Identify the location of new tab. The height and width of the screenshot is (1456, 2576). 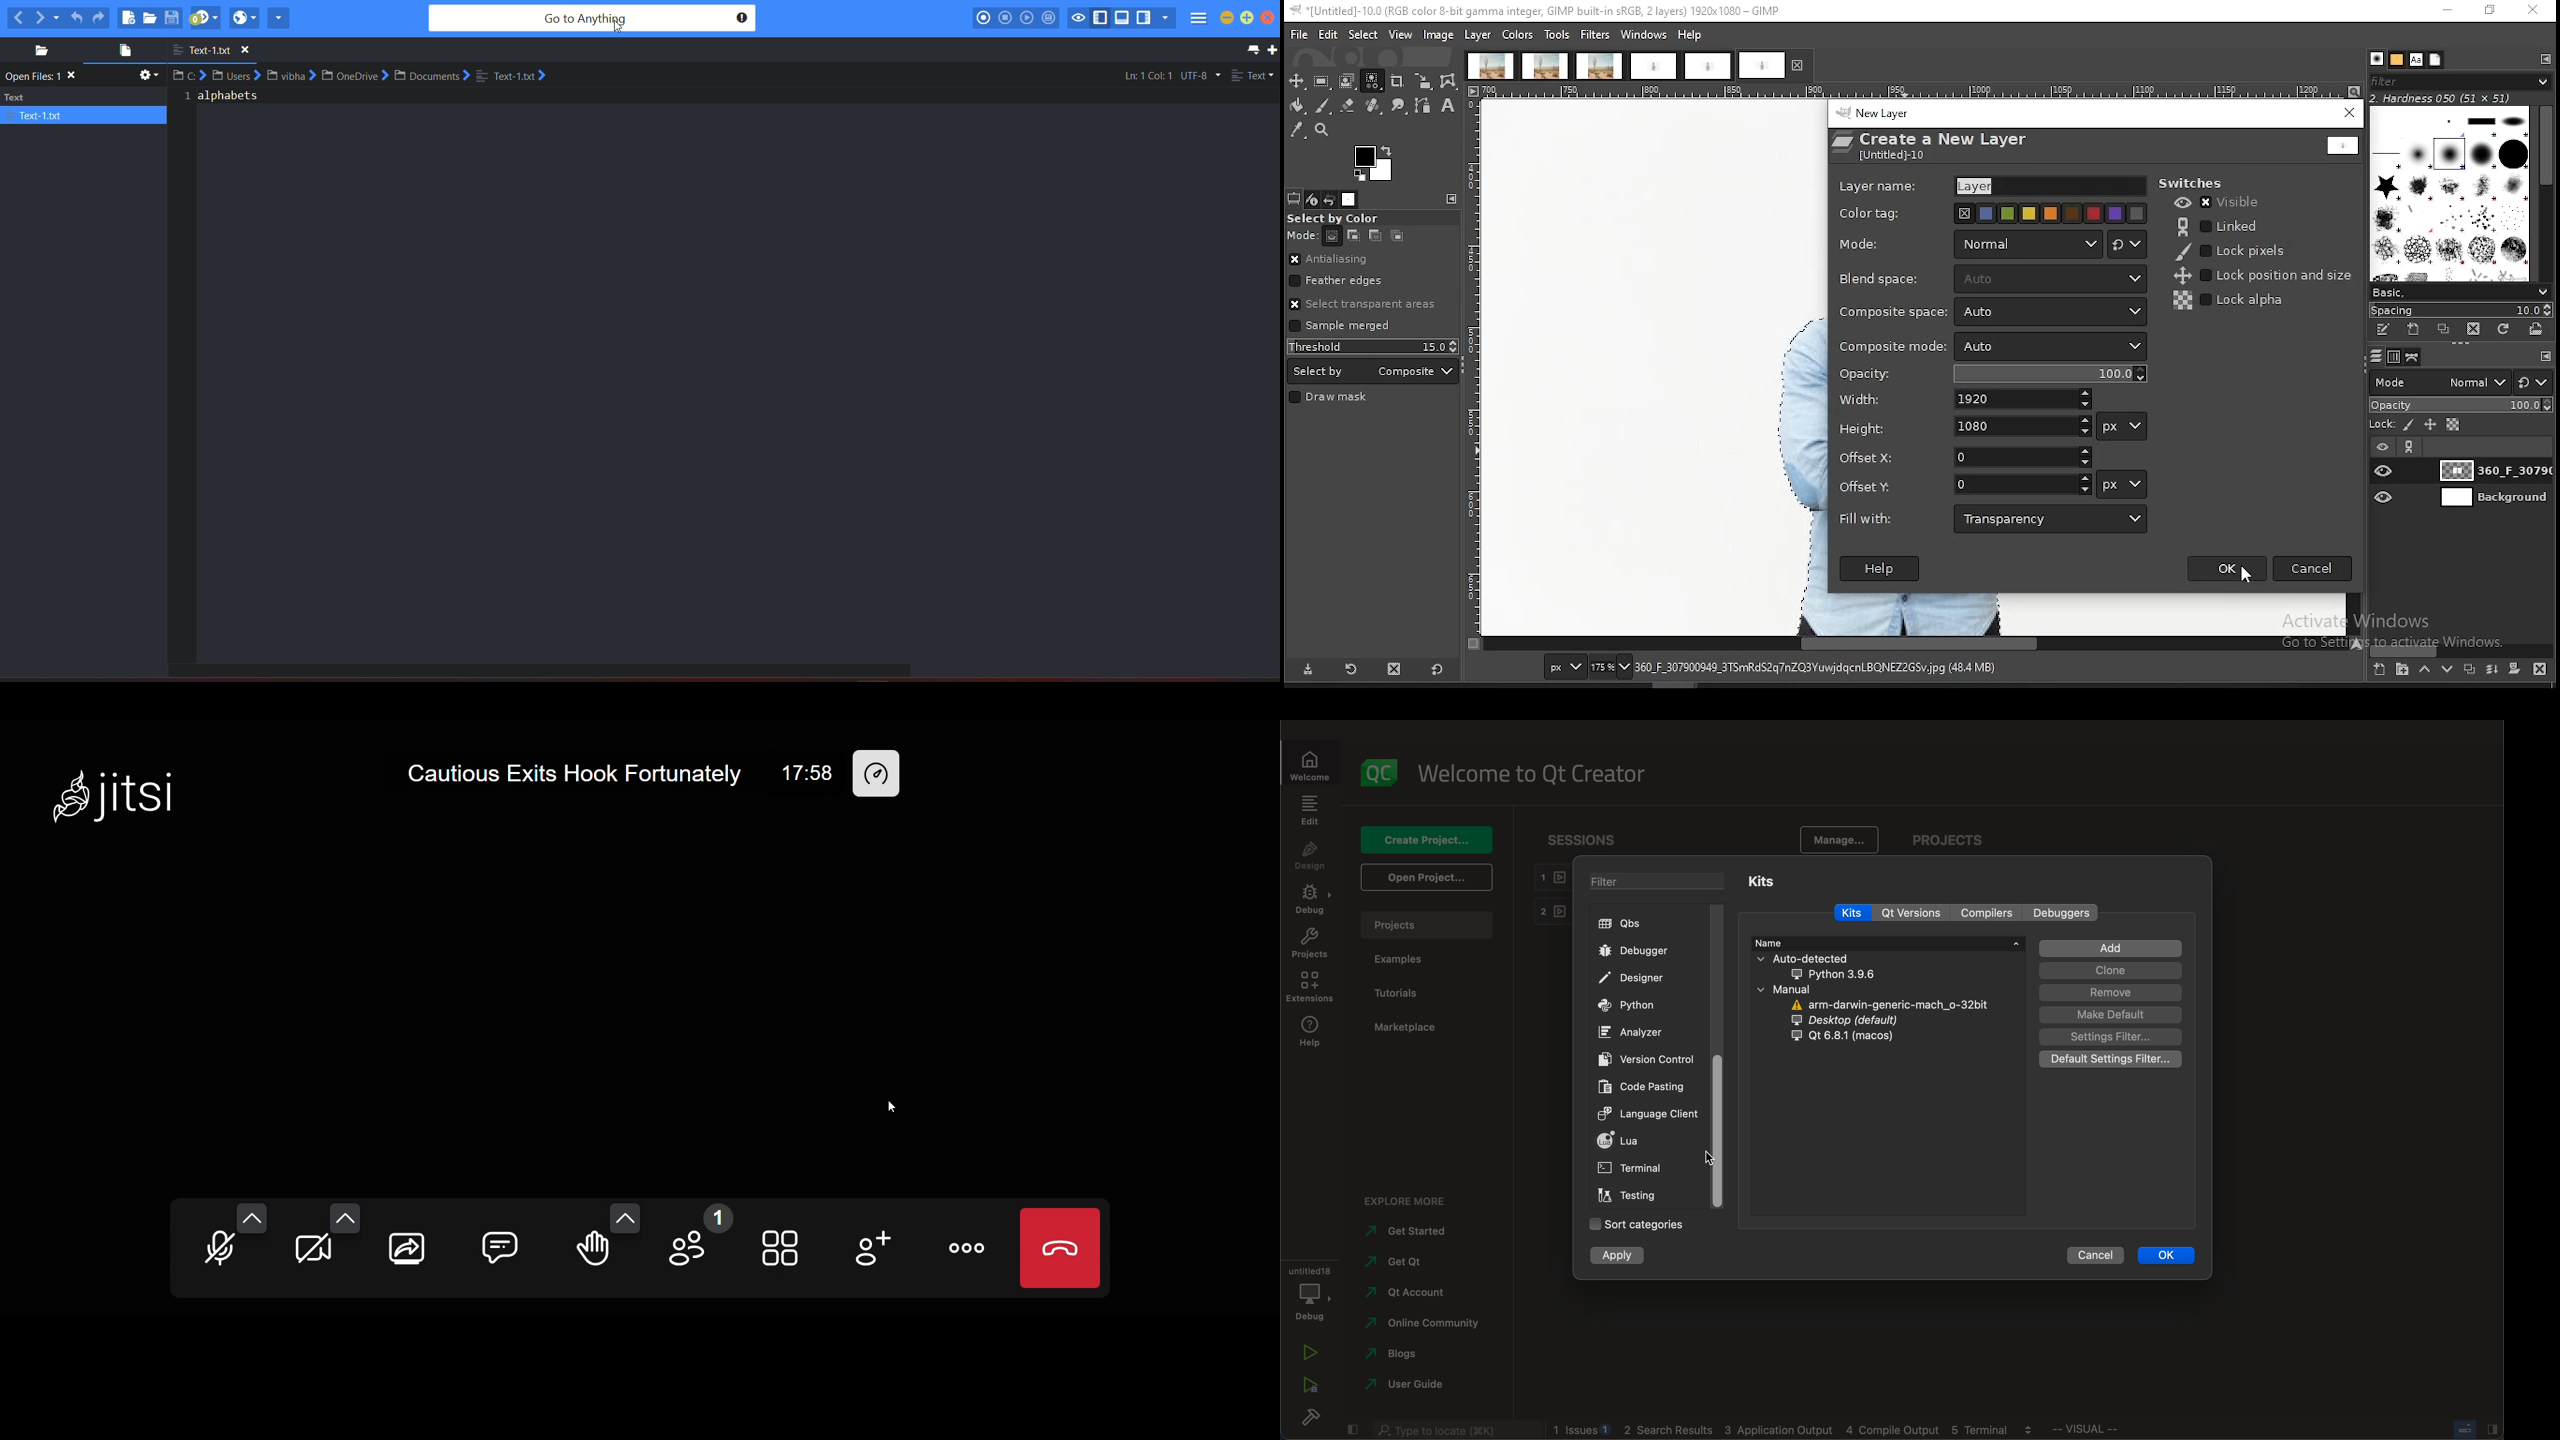
(1272, 50).